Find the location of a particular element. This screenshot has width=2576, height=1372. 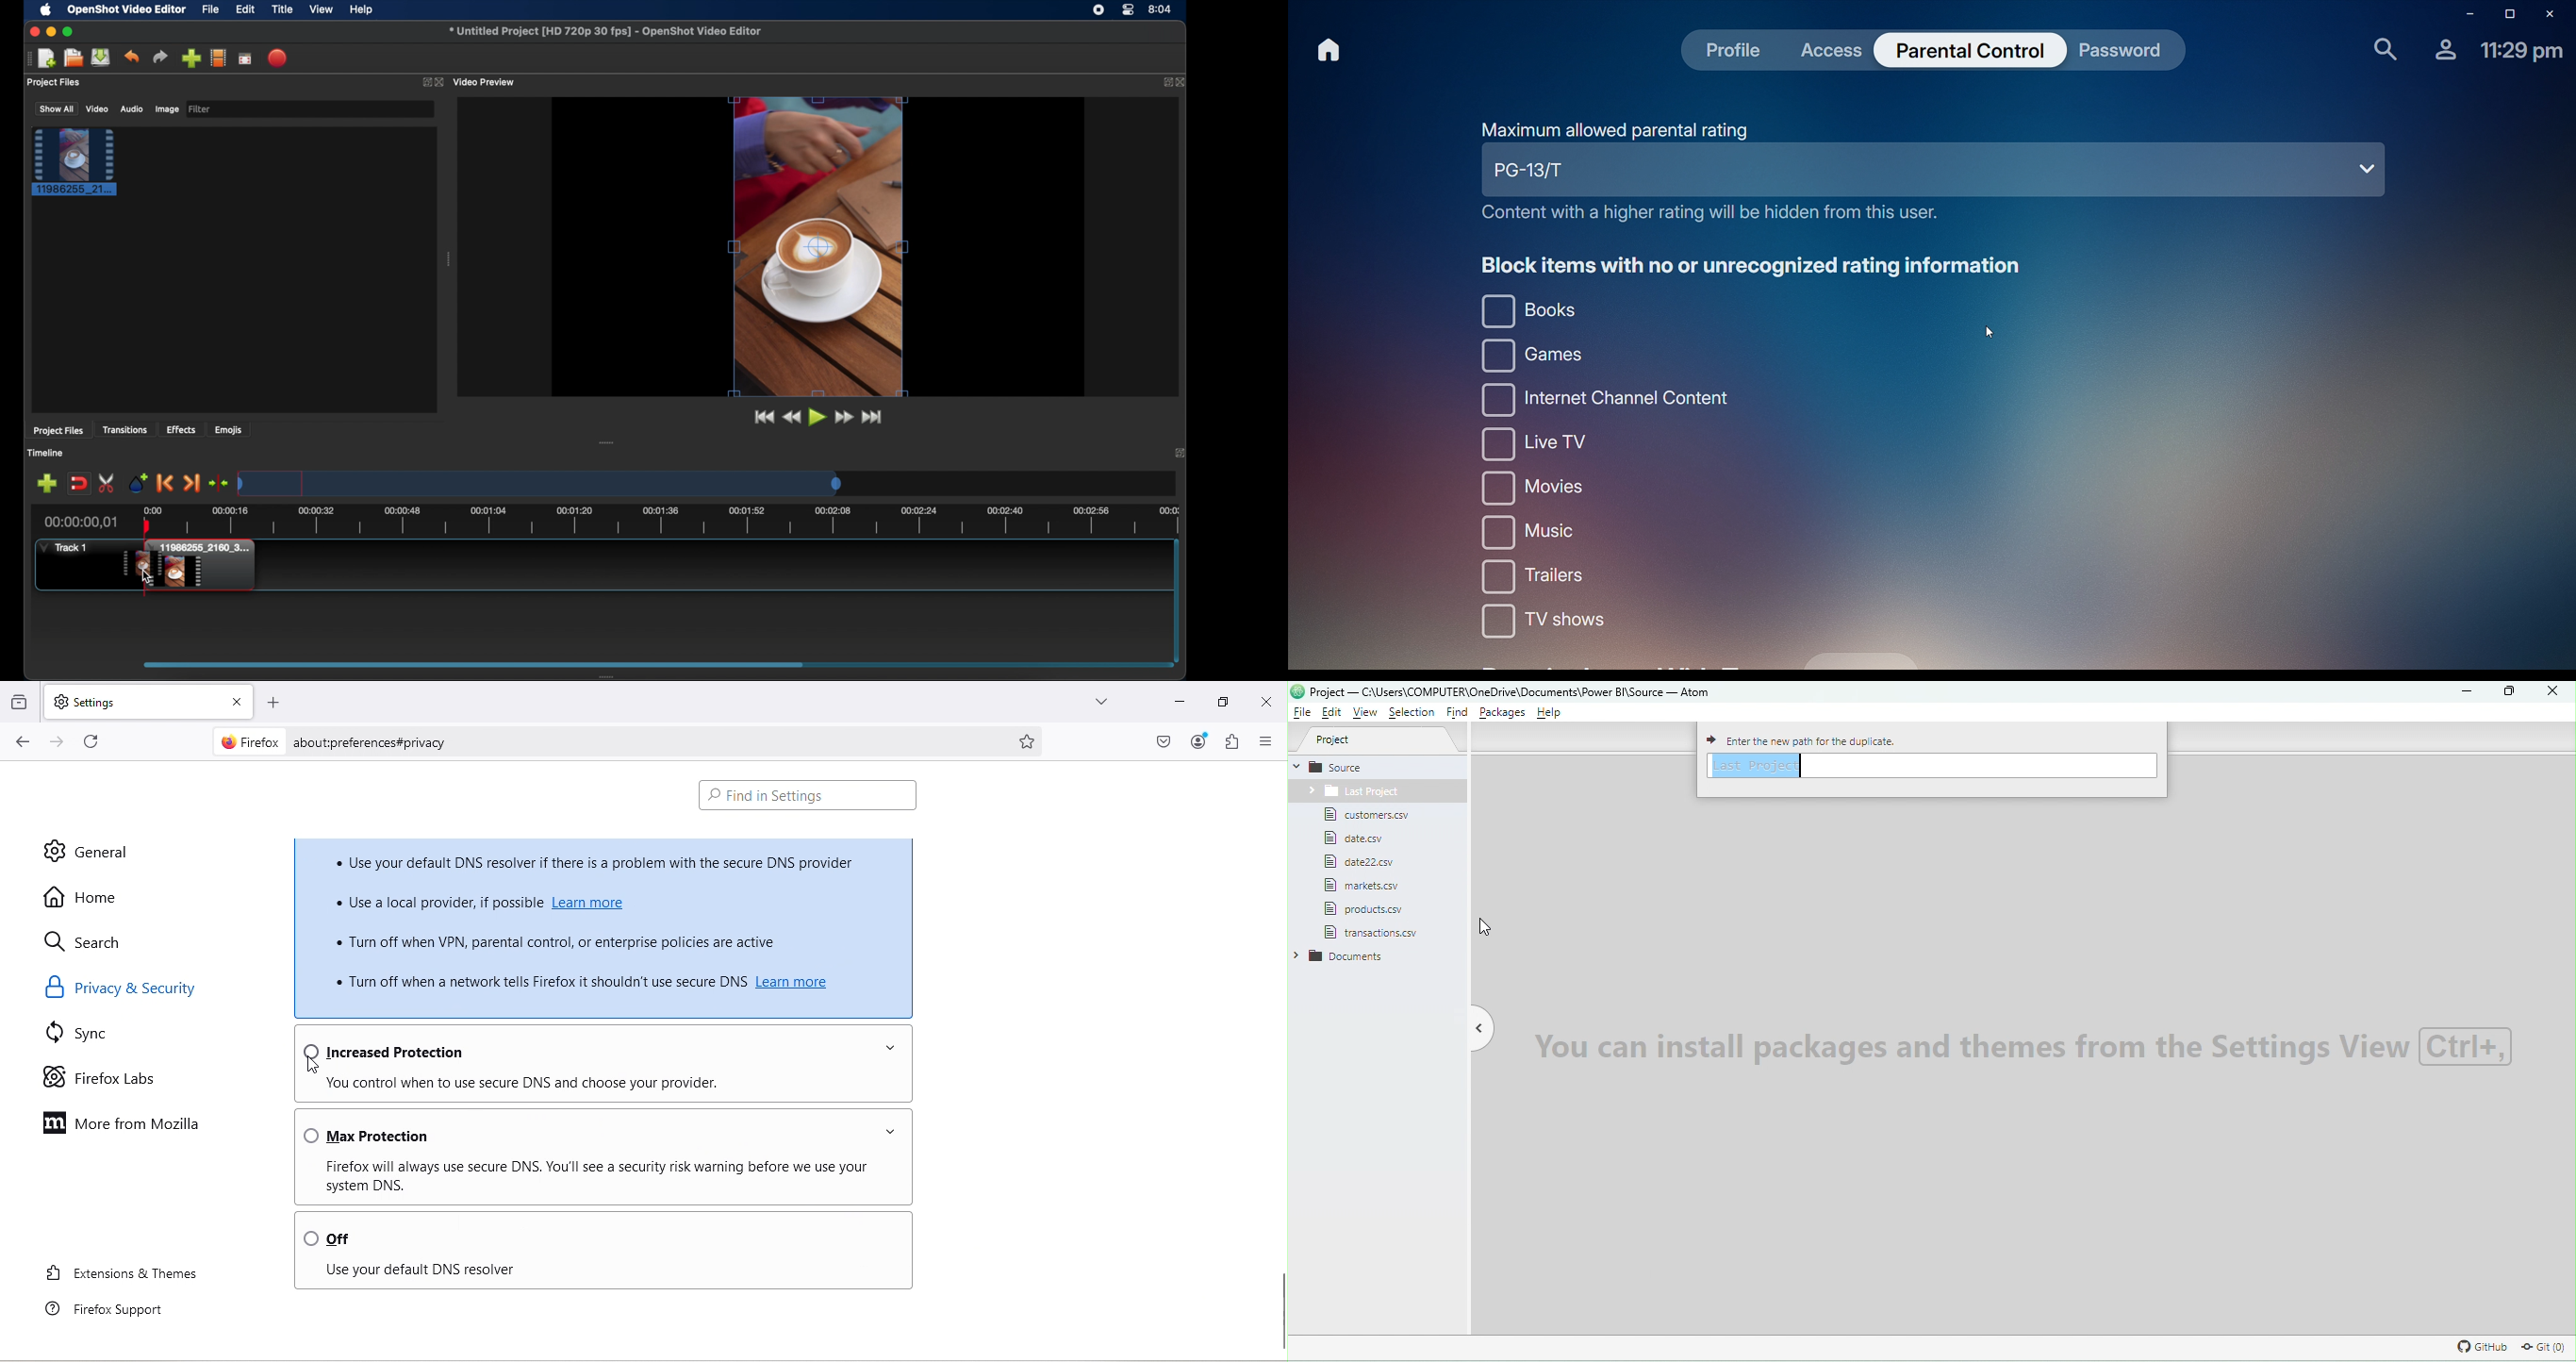

Use your DNS resolver is located at coordinates (586, 1274).